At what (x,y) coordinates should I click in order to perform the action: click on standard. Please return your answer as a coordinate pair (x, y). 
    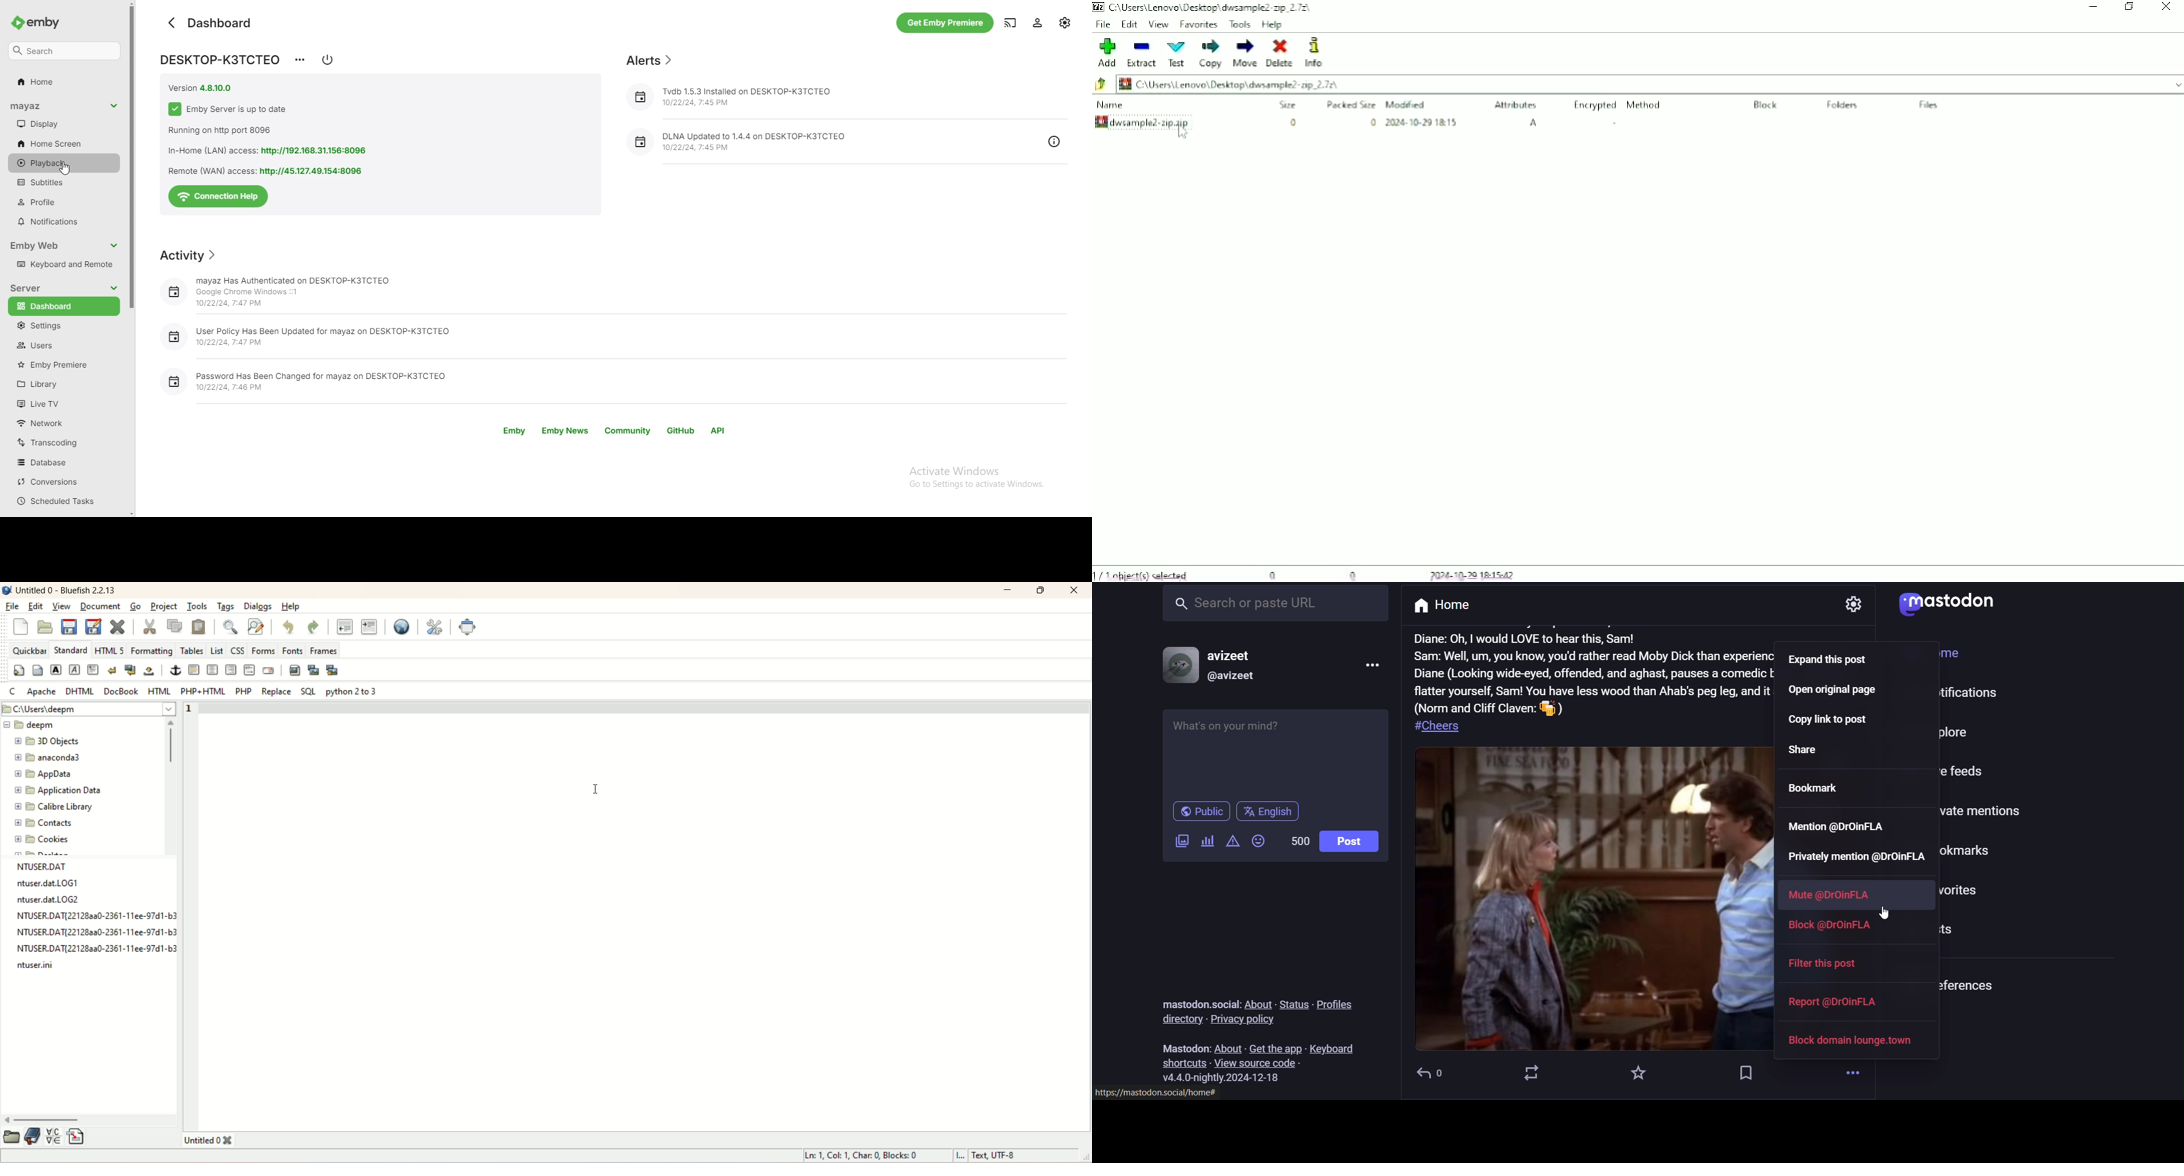
    Looking at the image, I should click on (71, 650).